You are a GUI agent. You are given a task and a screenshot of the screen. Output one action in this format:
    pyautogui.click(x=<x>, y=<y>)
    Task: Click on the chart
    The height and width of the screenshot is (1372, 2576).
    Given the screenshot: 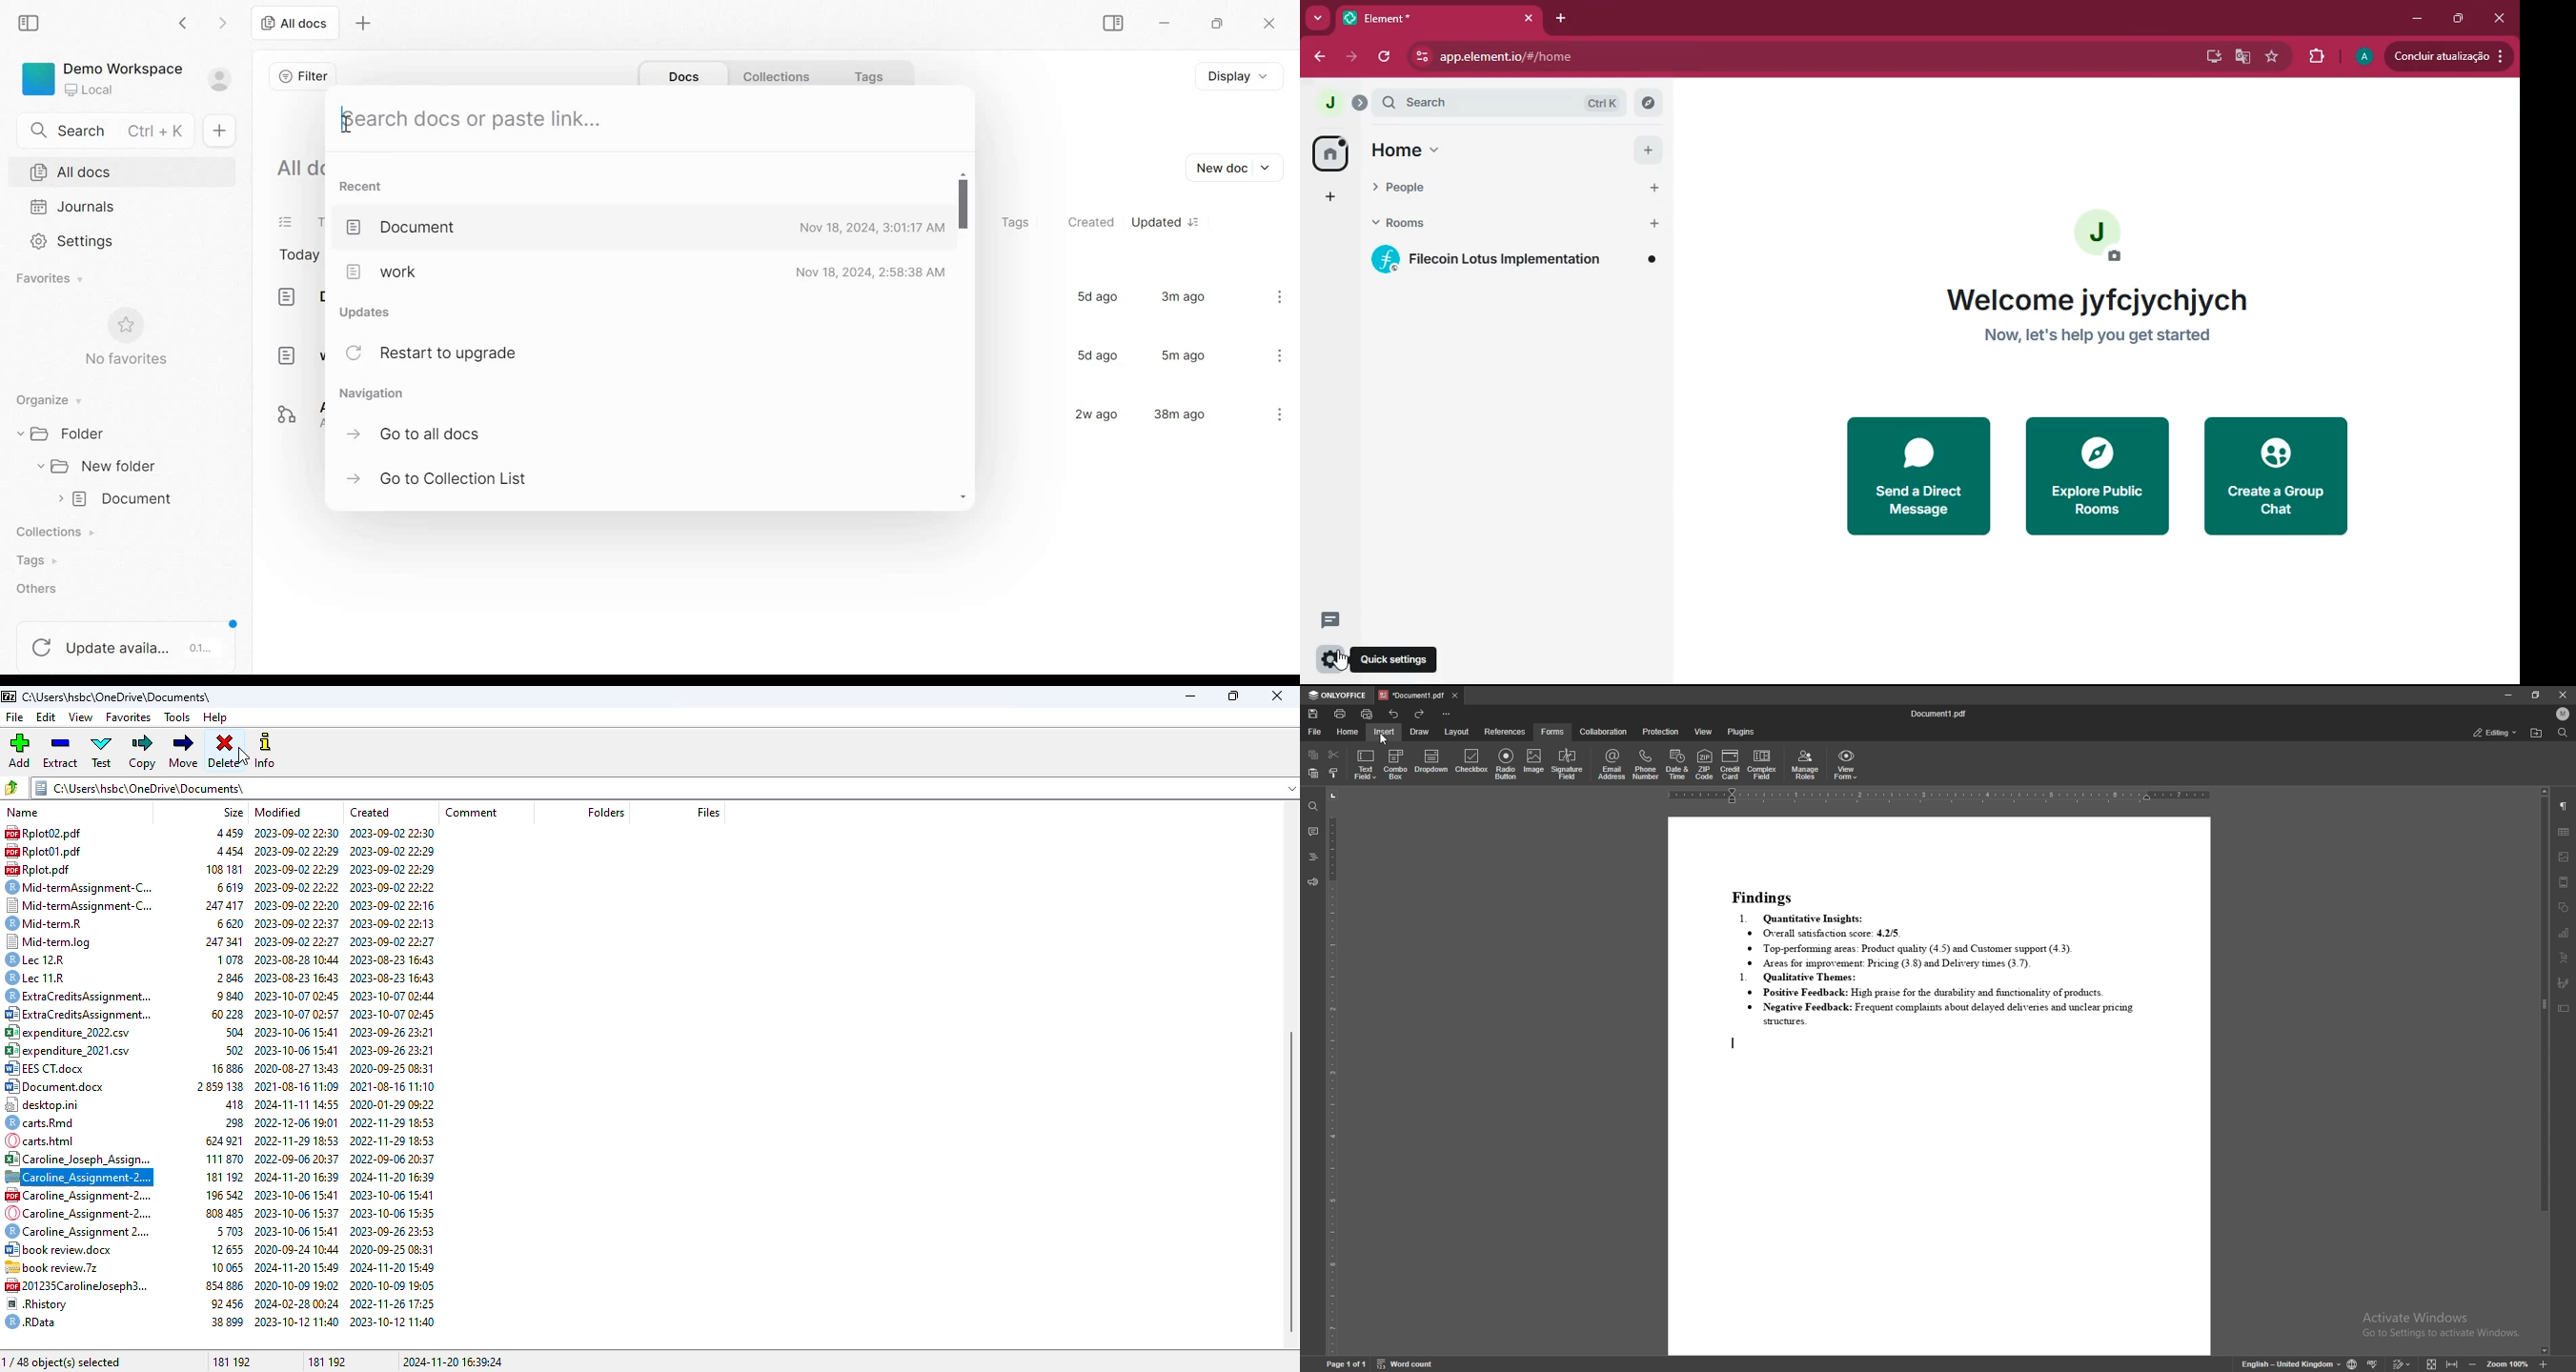 What is the action you would take?
    pyautogui.click(x=2565, y=932)
    